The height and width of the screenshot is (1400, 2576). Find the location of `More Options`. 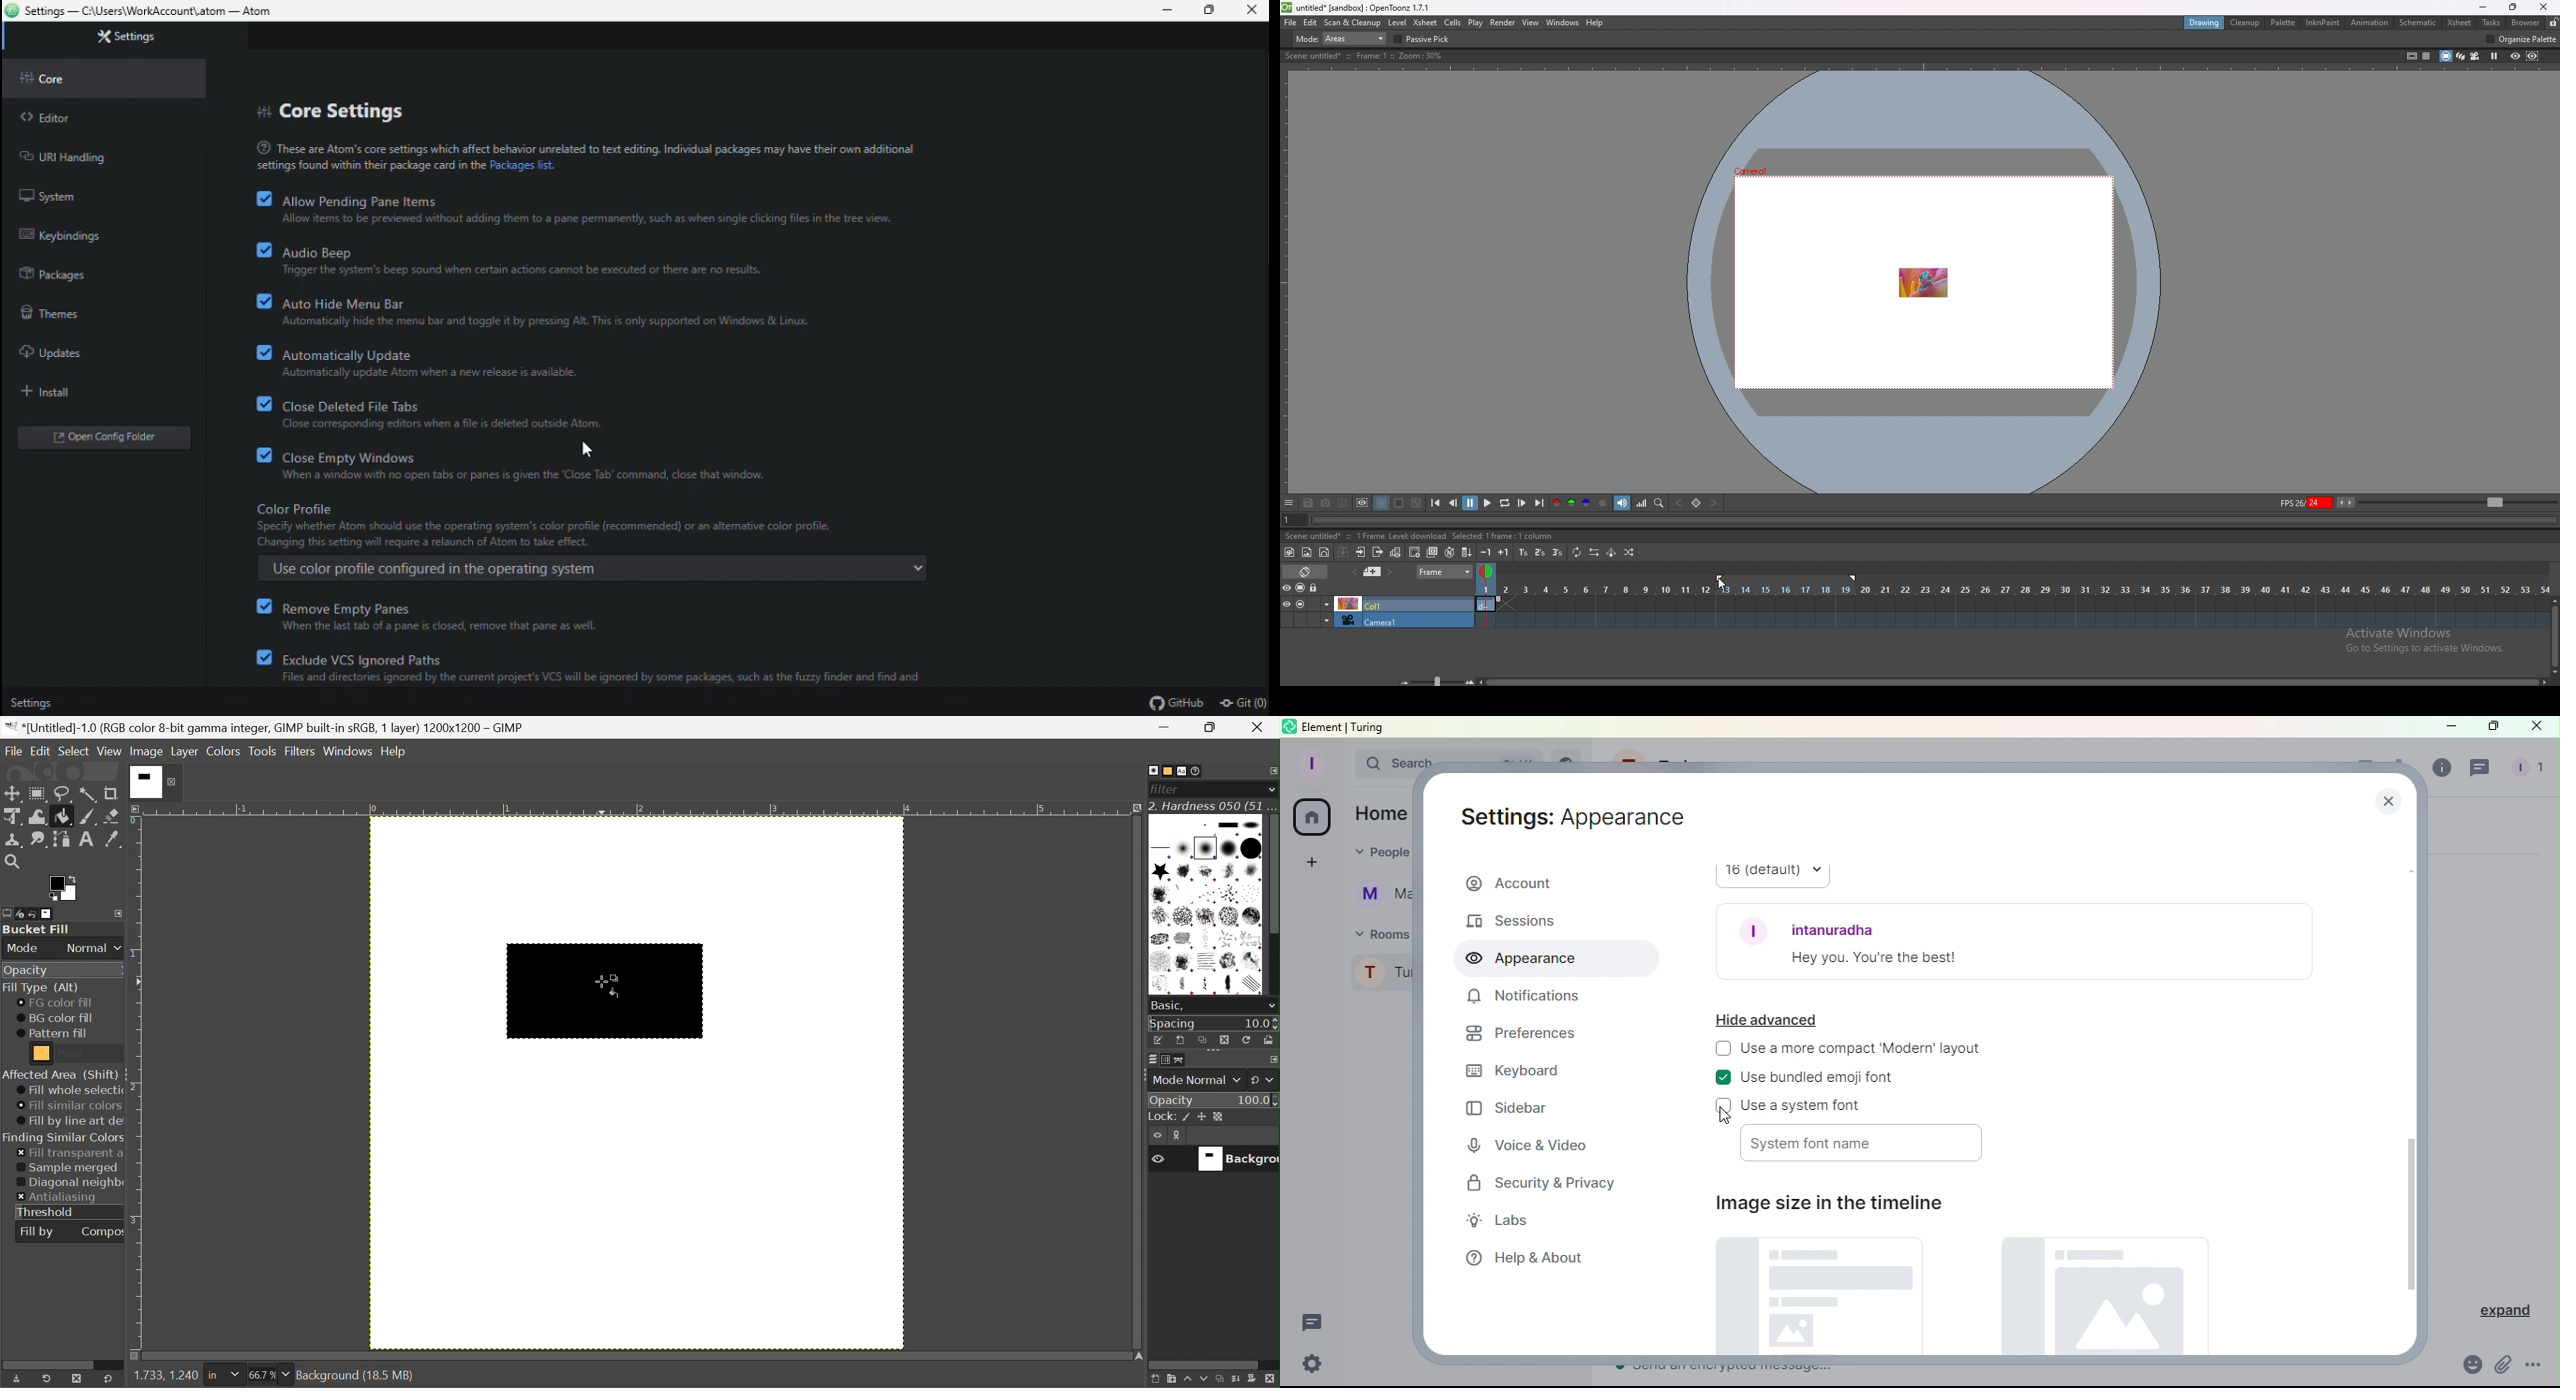

More Options is located at coordinates (2537, 1368).